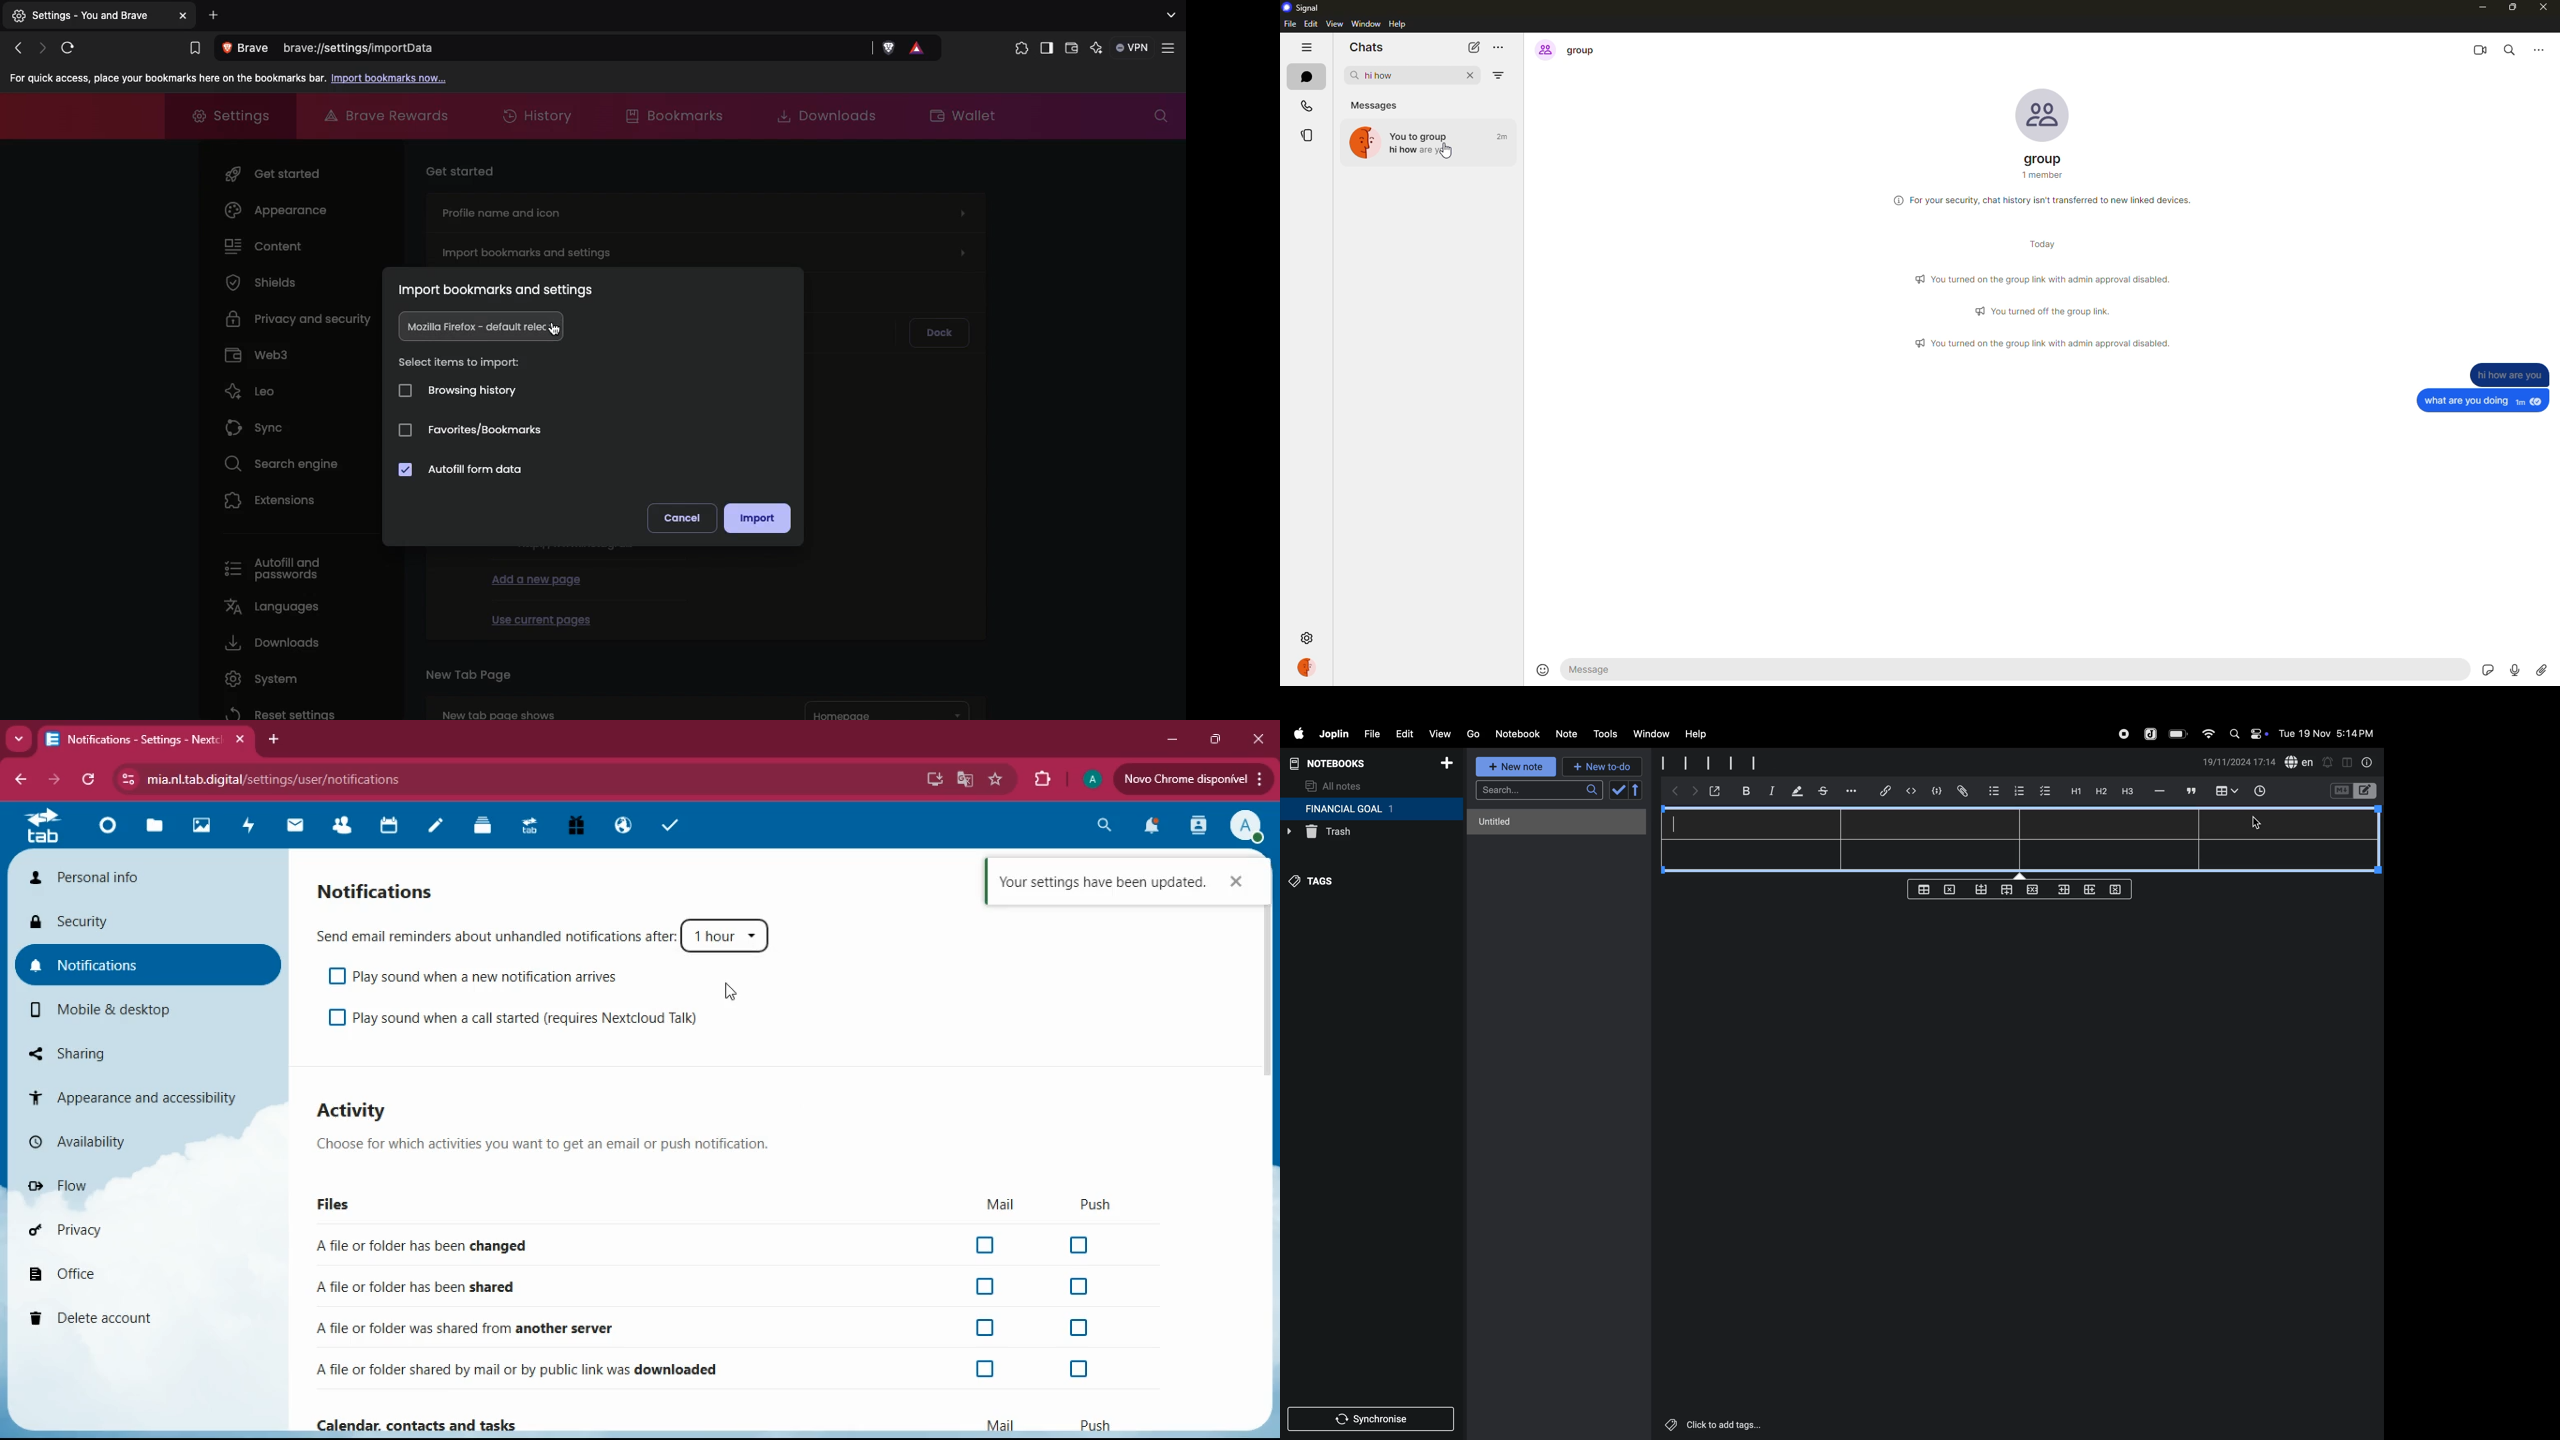 Image resolution: width=2576 pixels, height=1456 pixels. What do you see at coordinates (352, 1110) in the screenshot?
I see `activity` at bounding box center [352, 1110].